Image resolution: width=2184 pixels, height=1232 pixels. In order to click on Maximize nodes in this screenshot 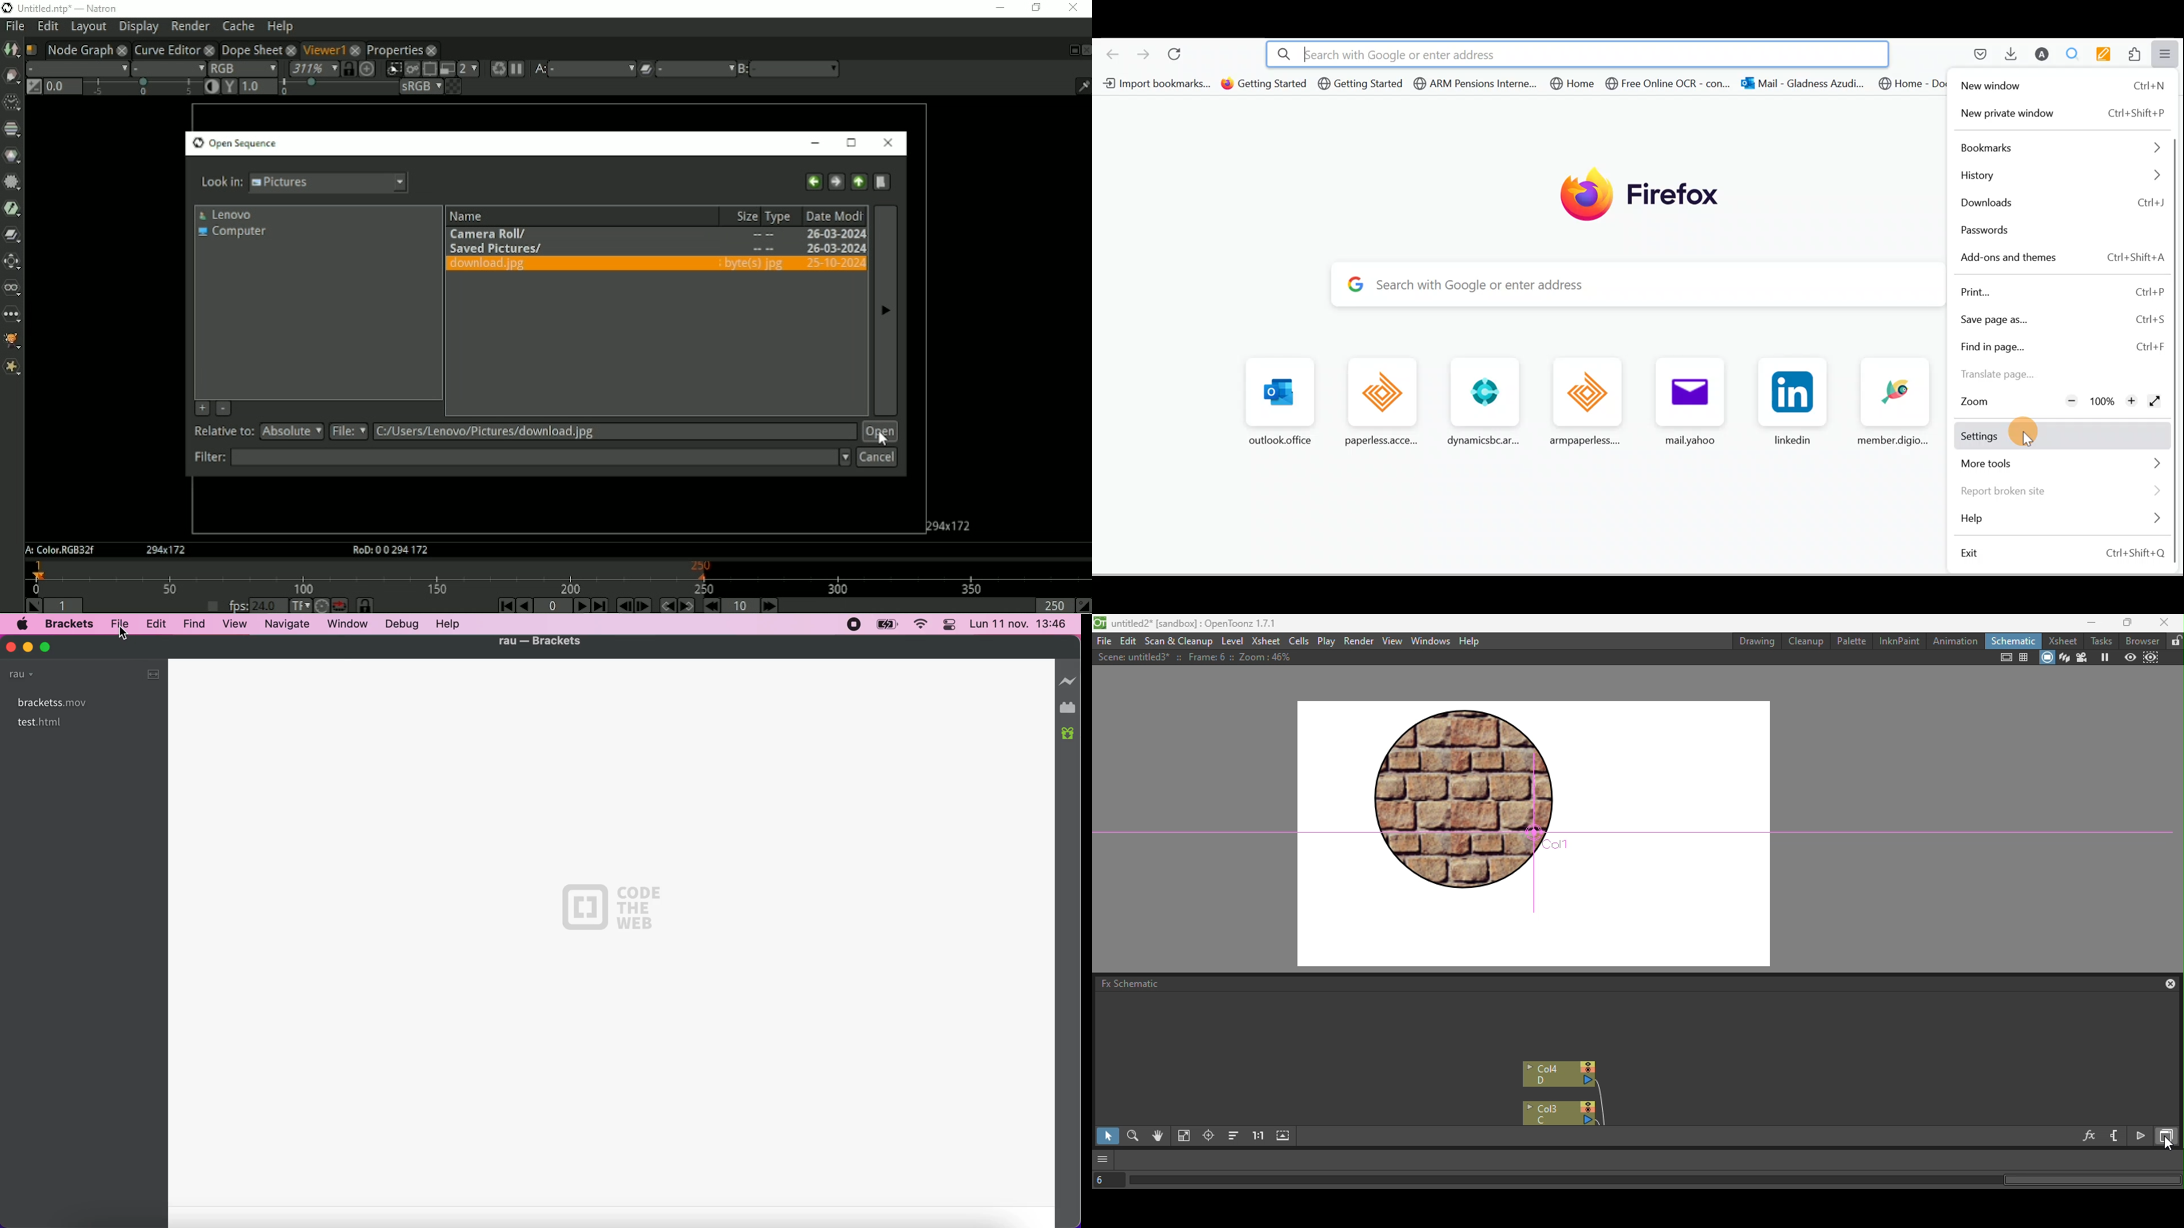, I will do `click(1284, 1138)`.